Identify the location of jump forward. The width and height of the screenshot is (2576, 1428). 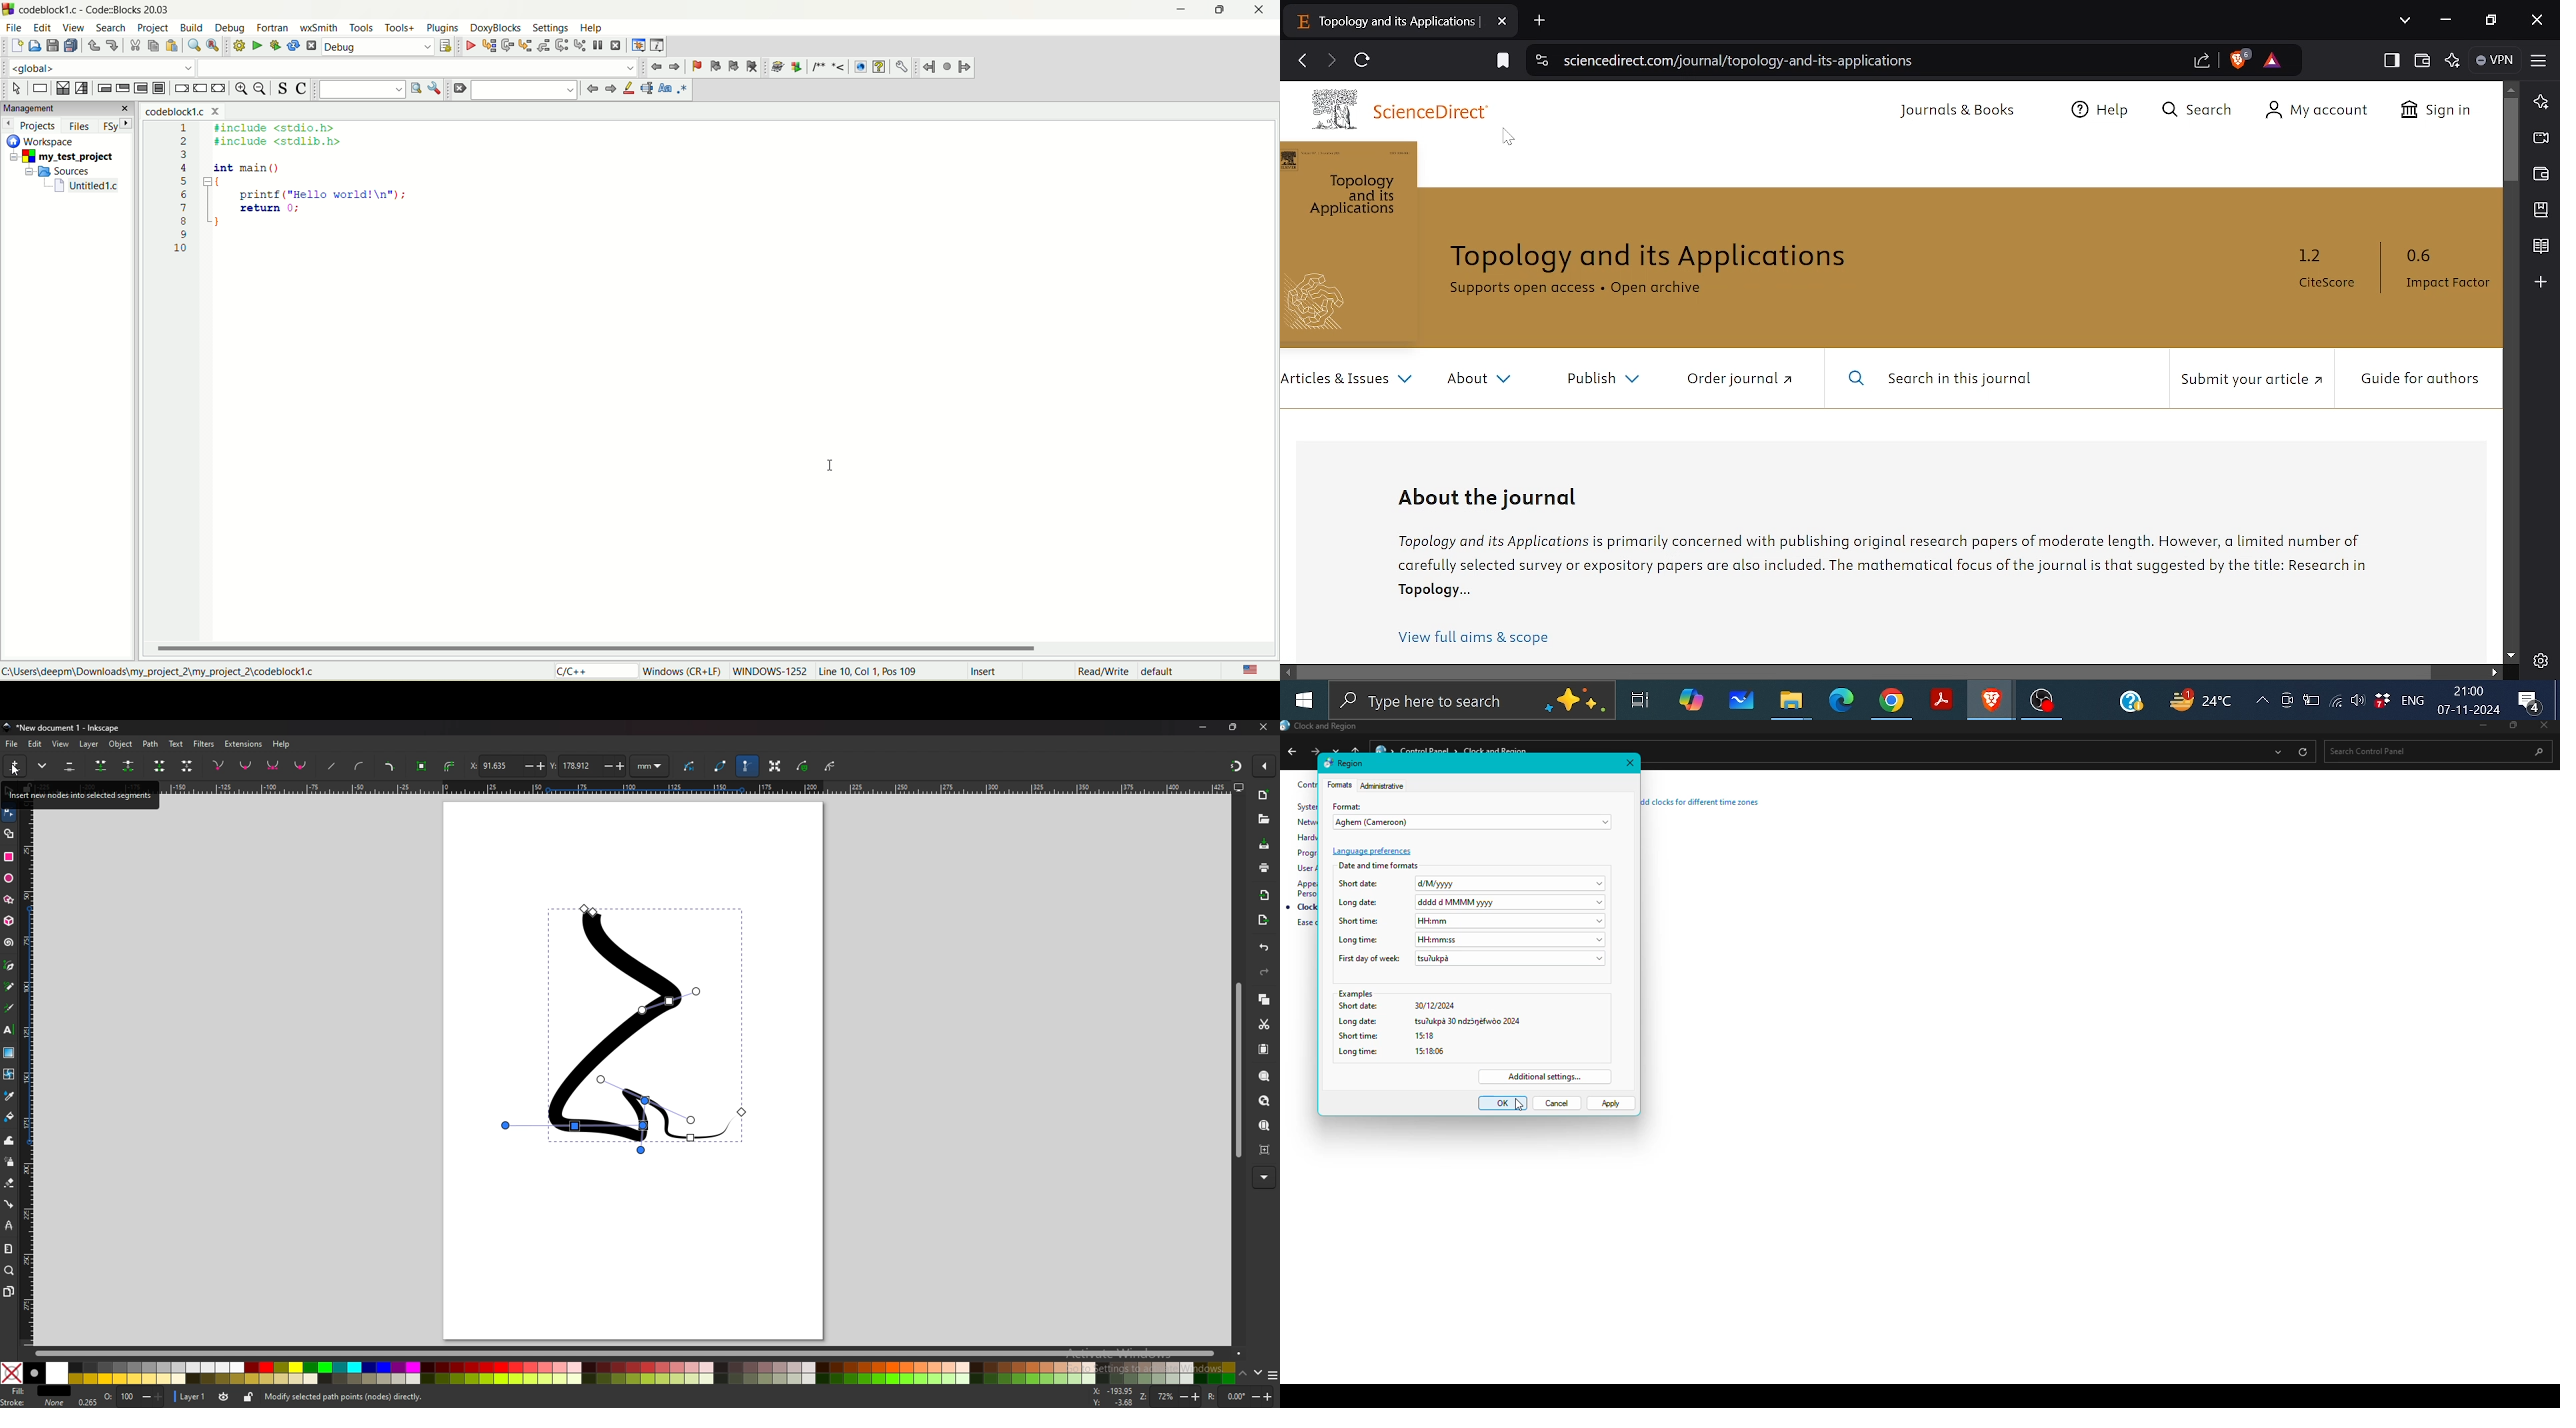
(965, 69).